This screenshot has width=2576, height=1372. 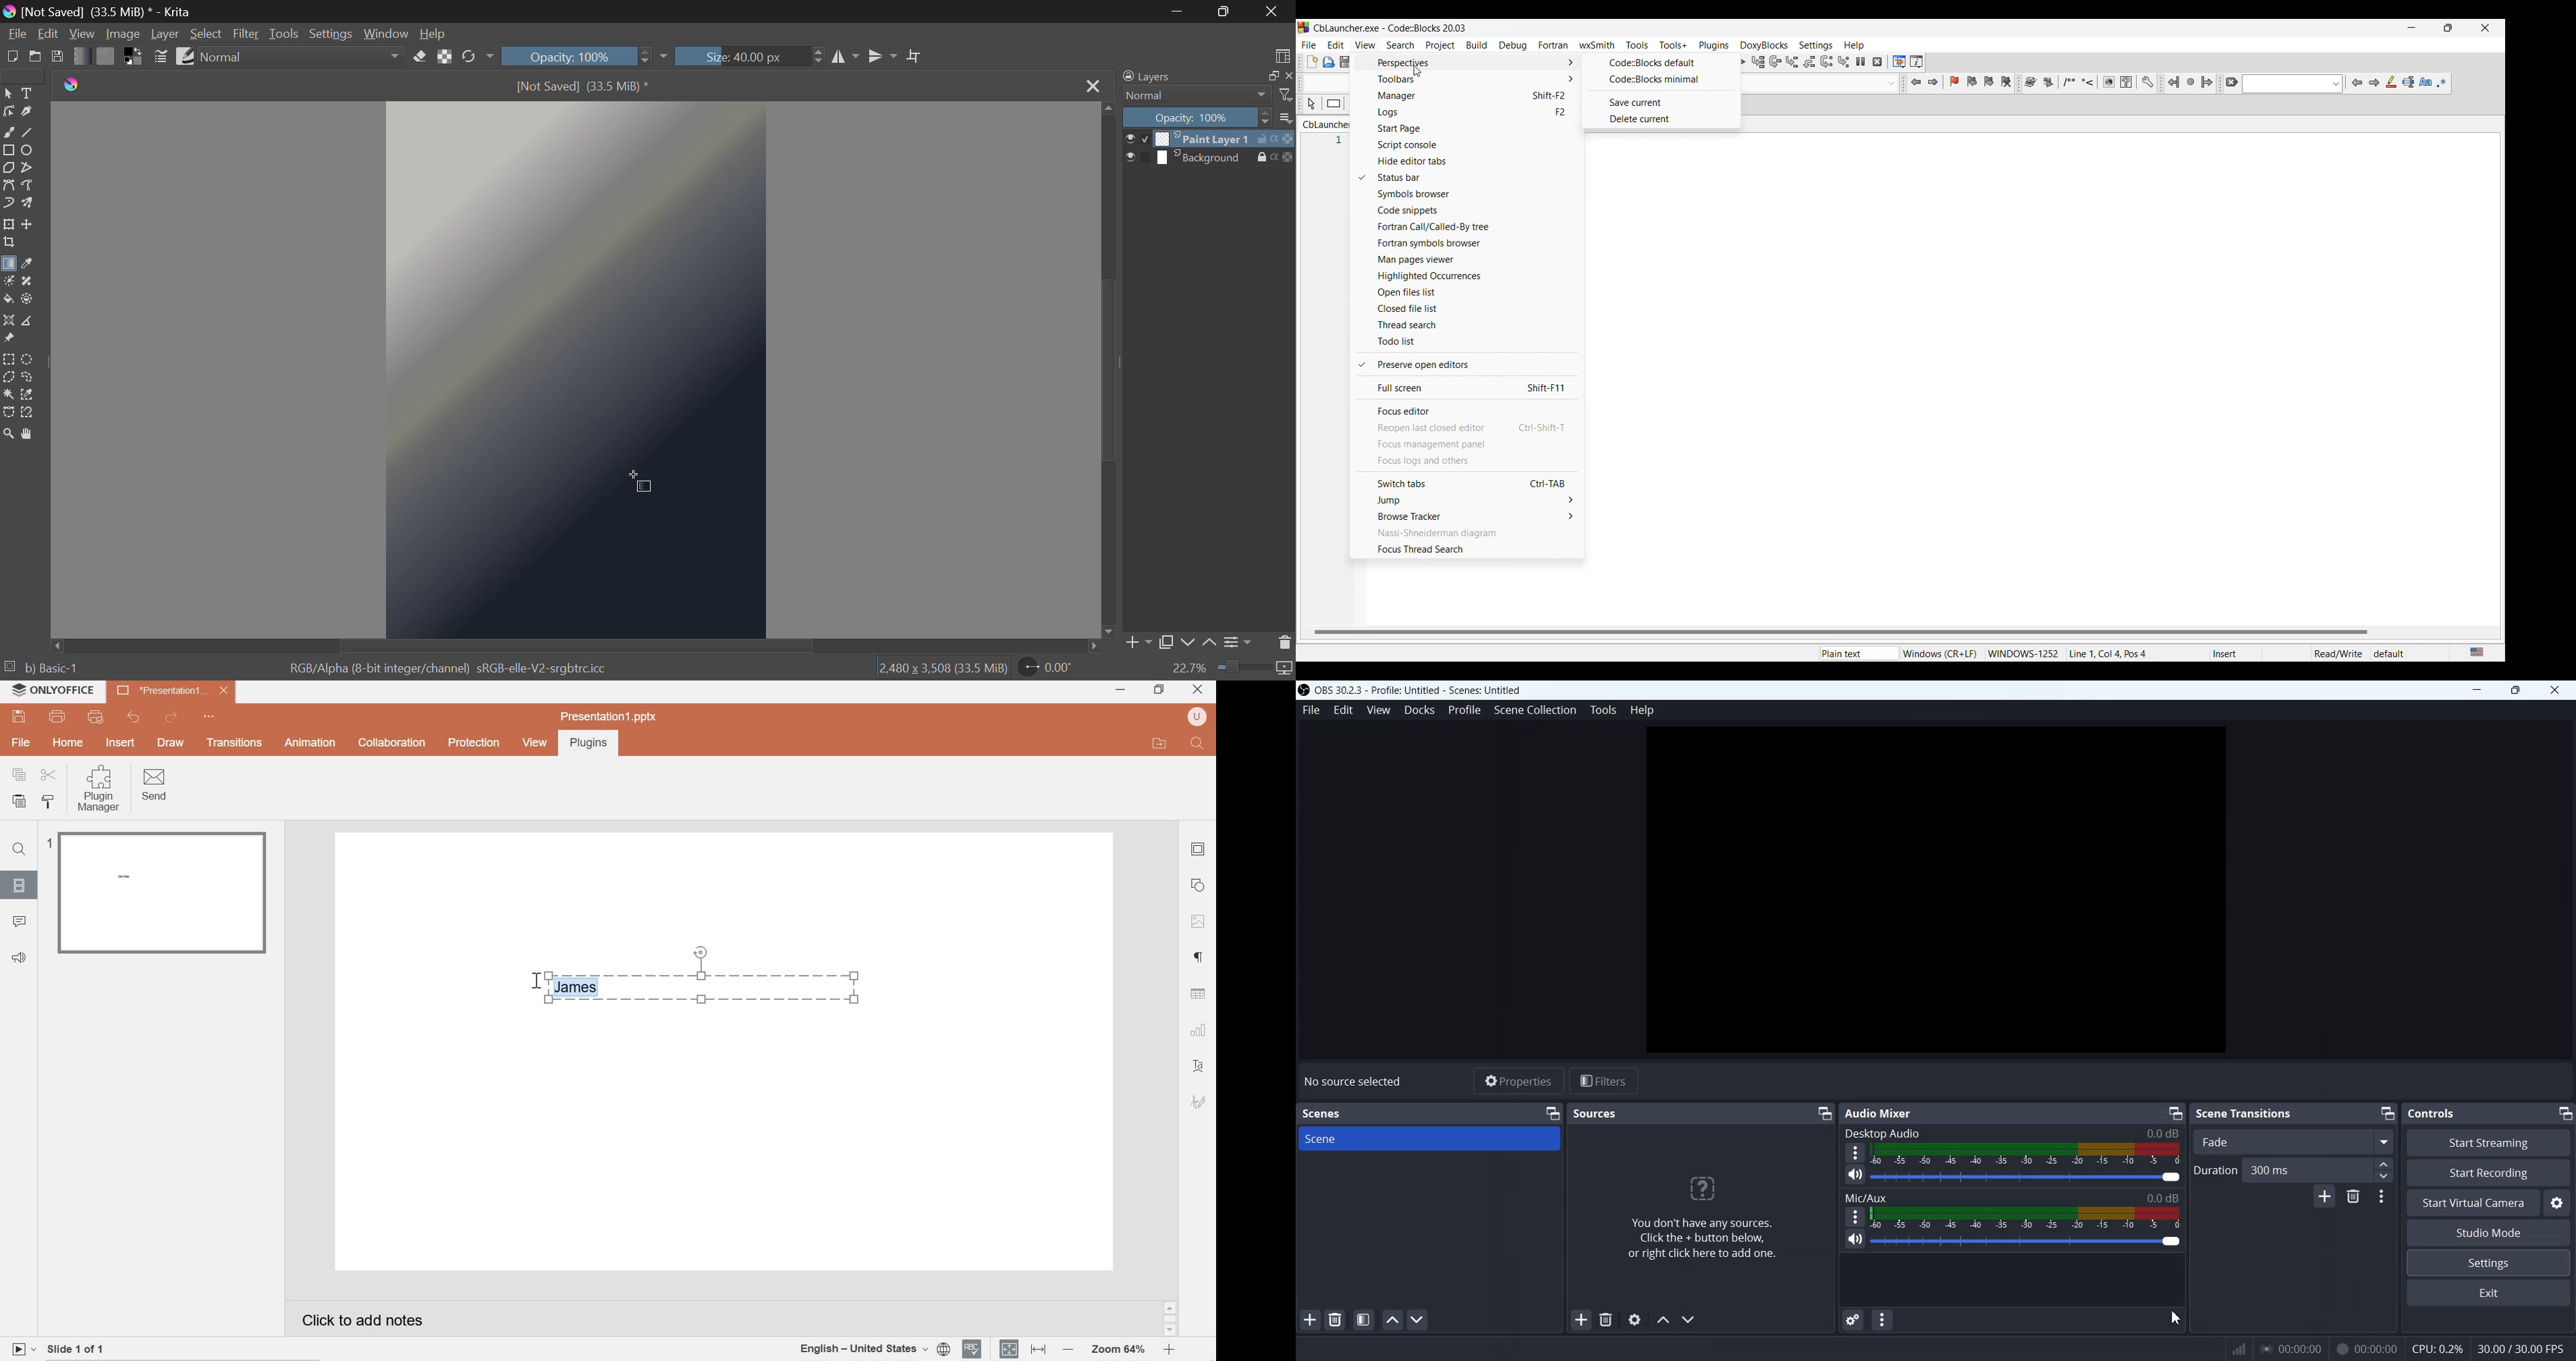 I want to click on slide 1 of 1, so click(x=87, y=1346).